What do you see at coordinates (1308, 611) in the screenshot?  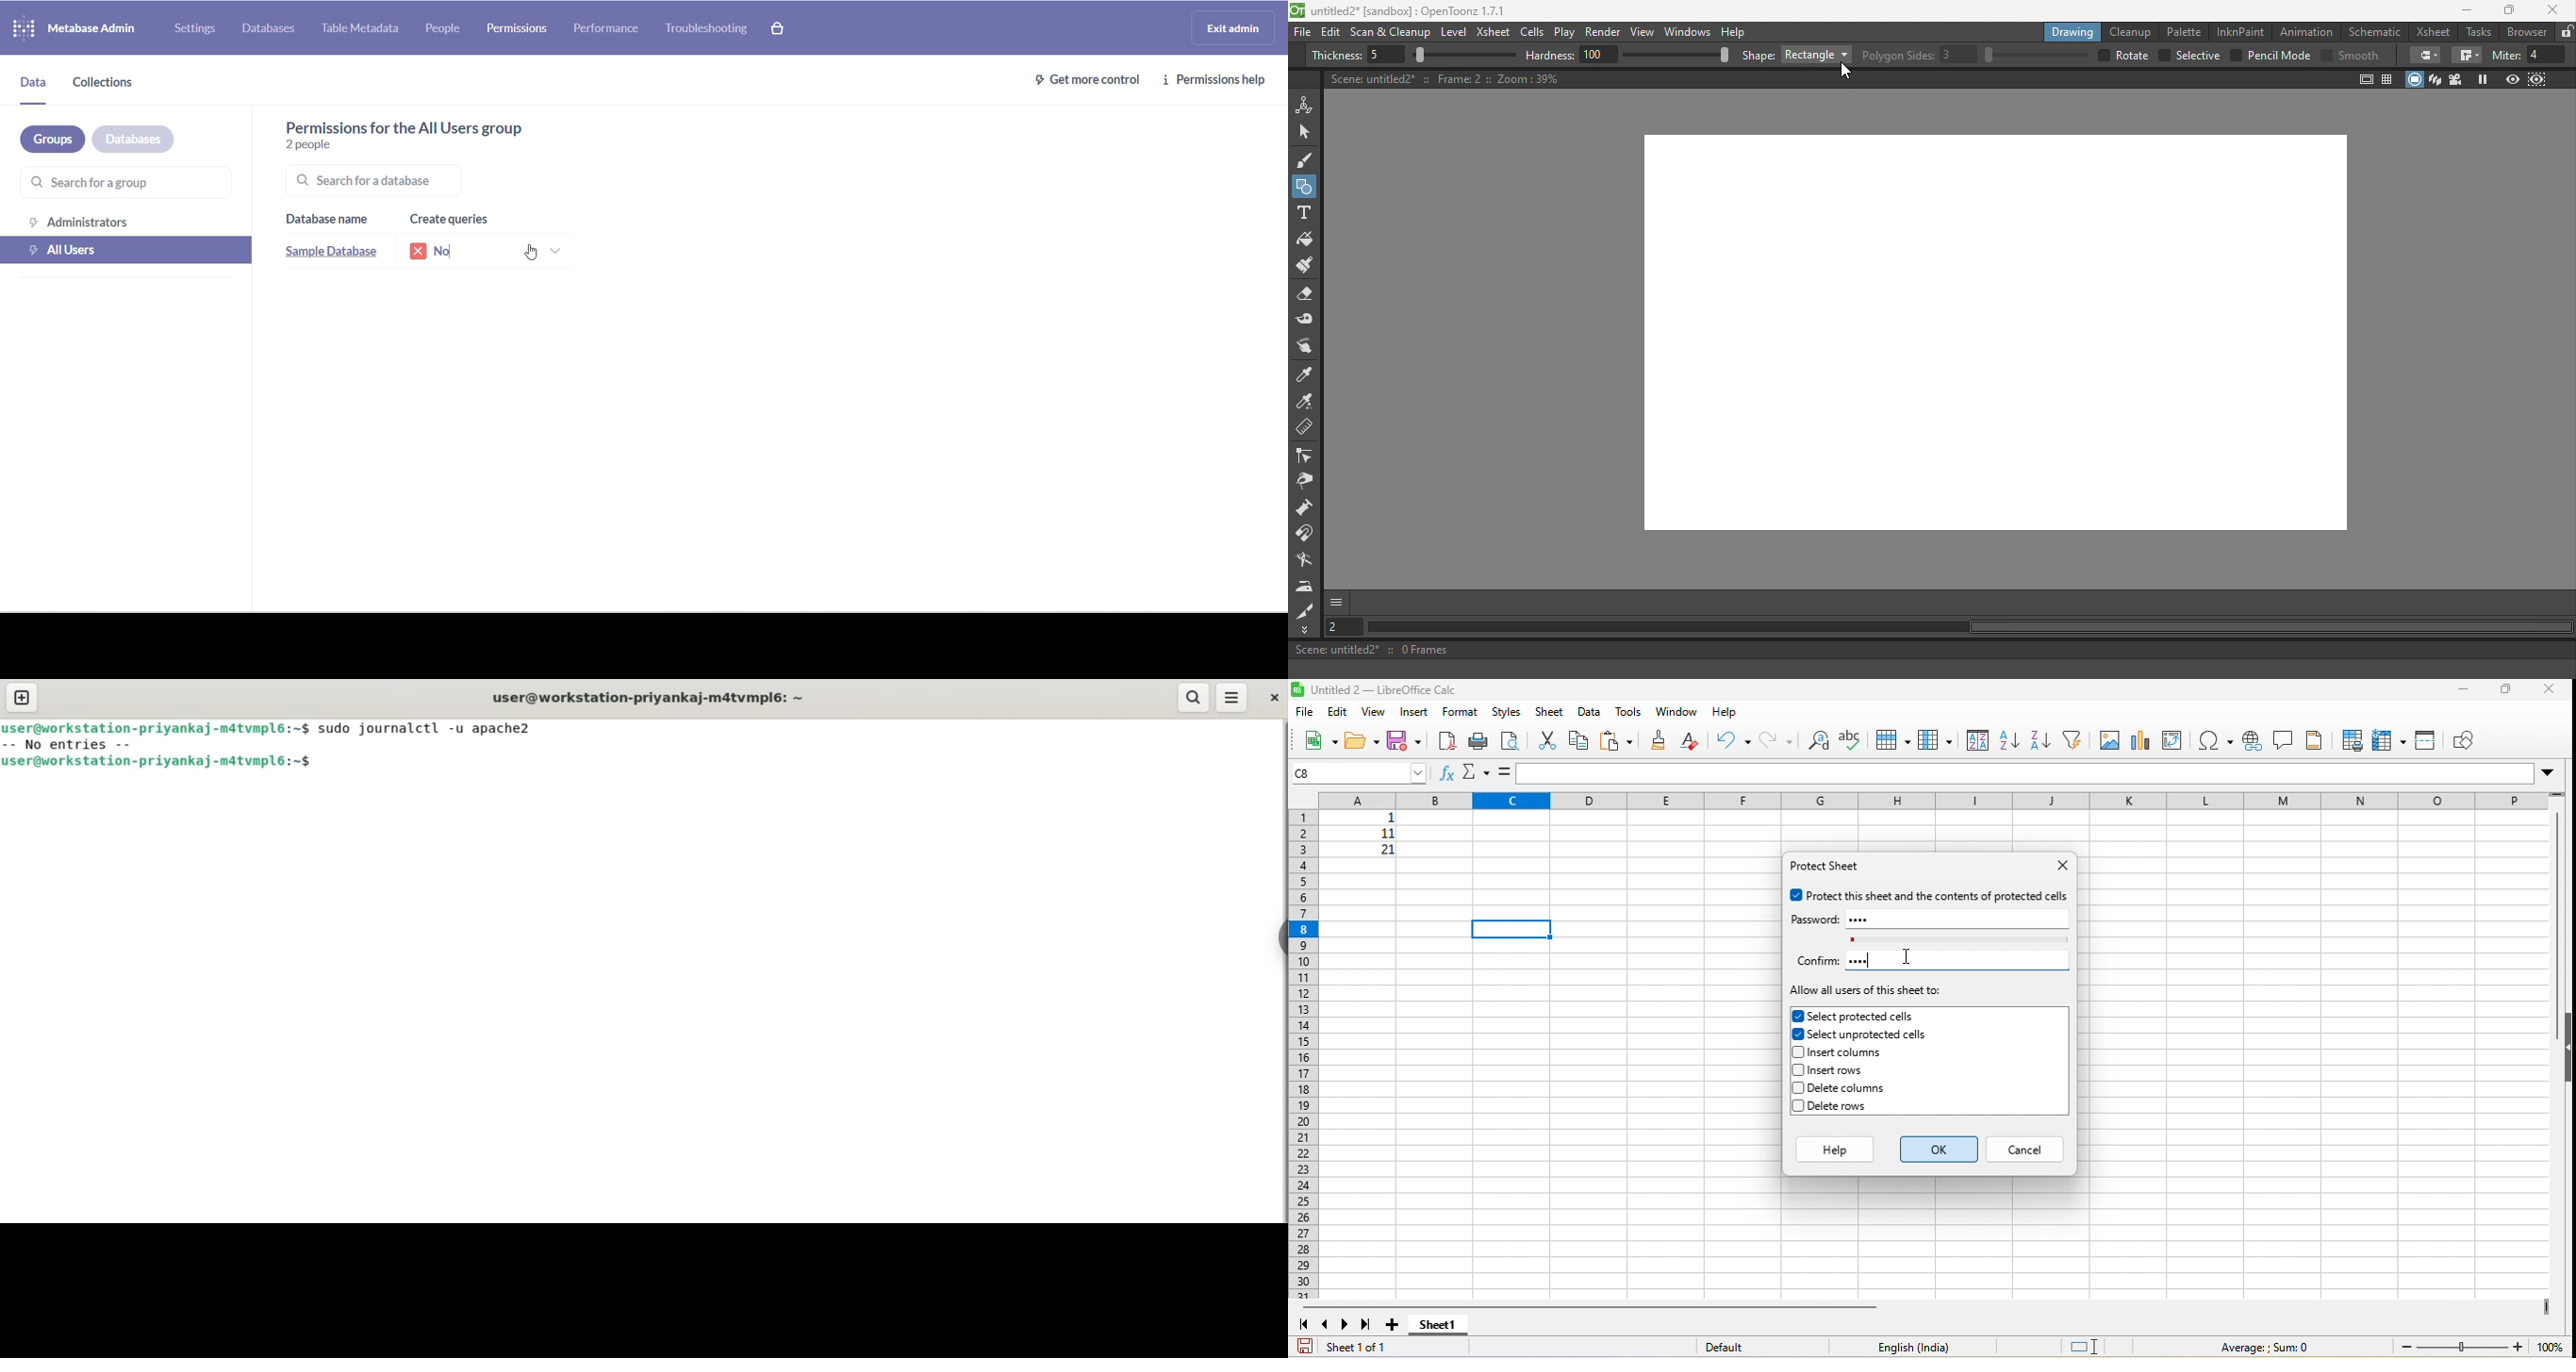 I see `Cutter tool` at bounding box center [1308, 611].